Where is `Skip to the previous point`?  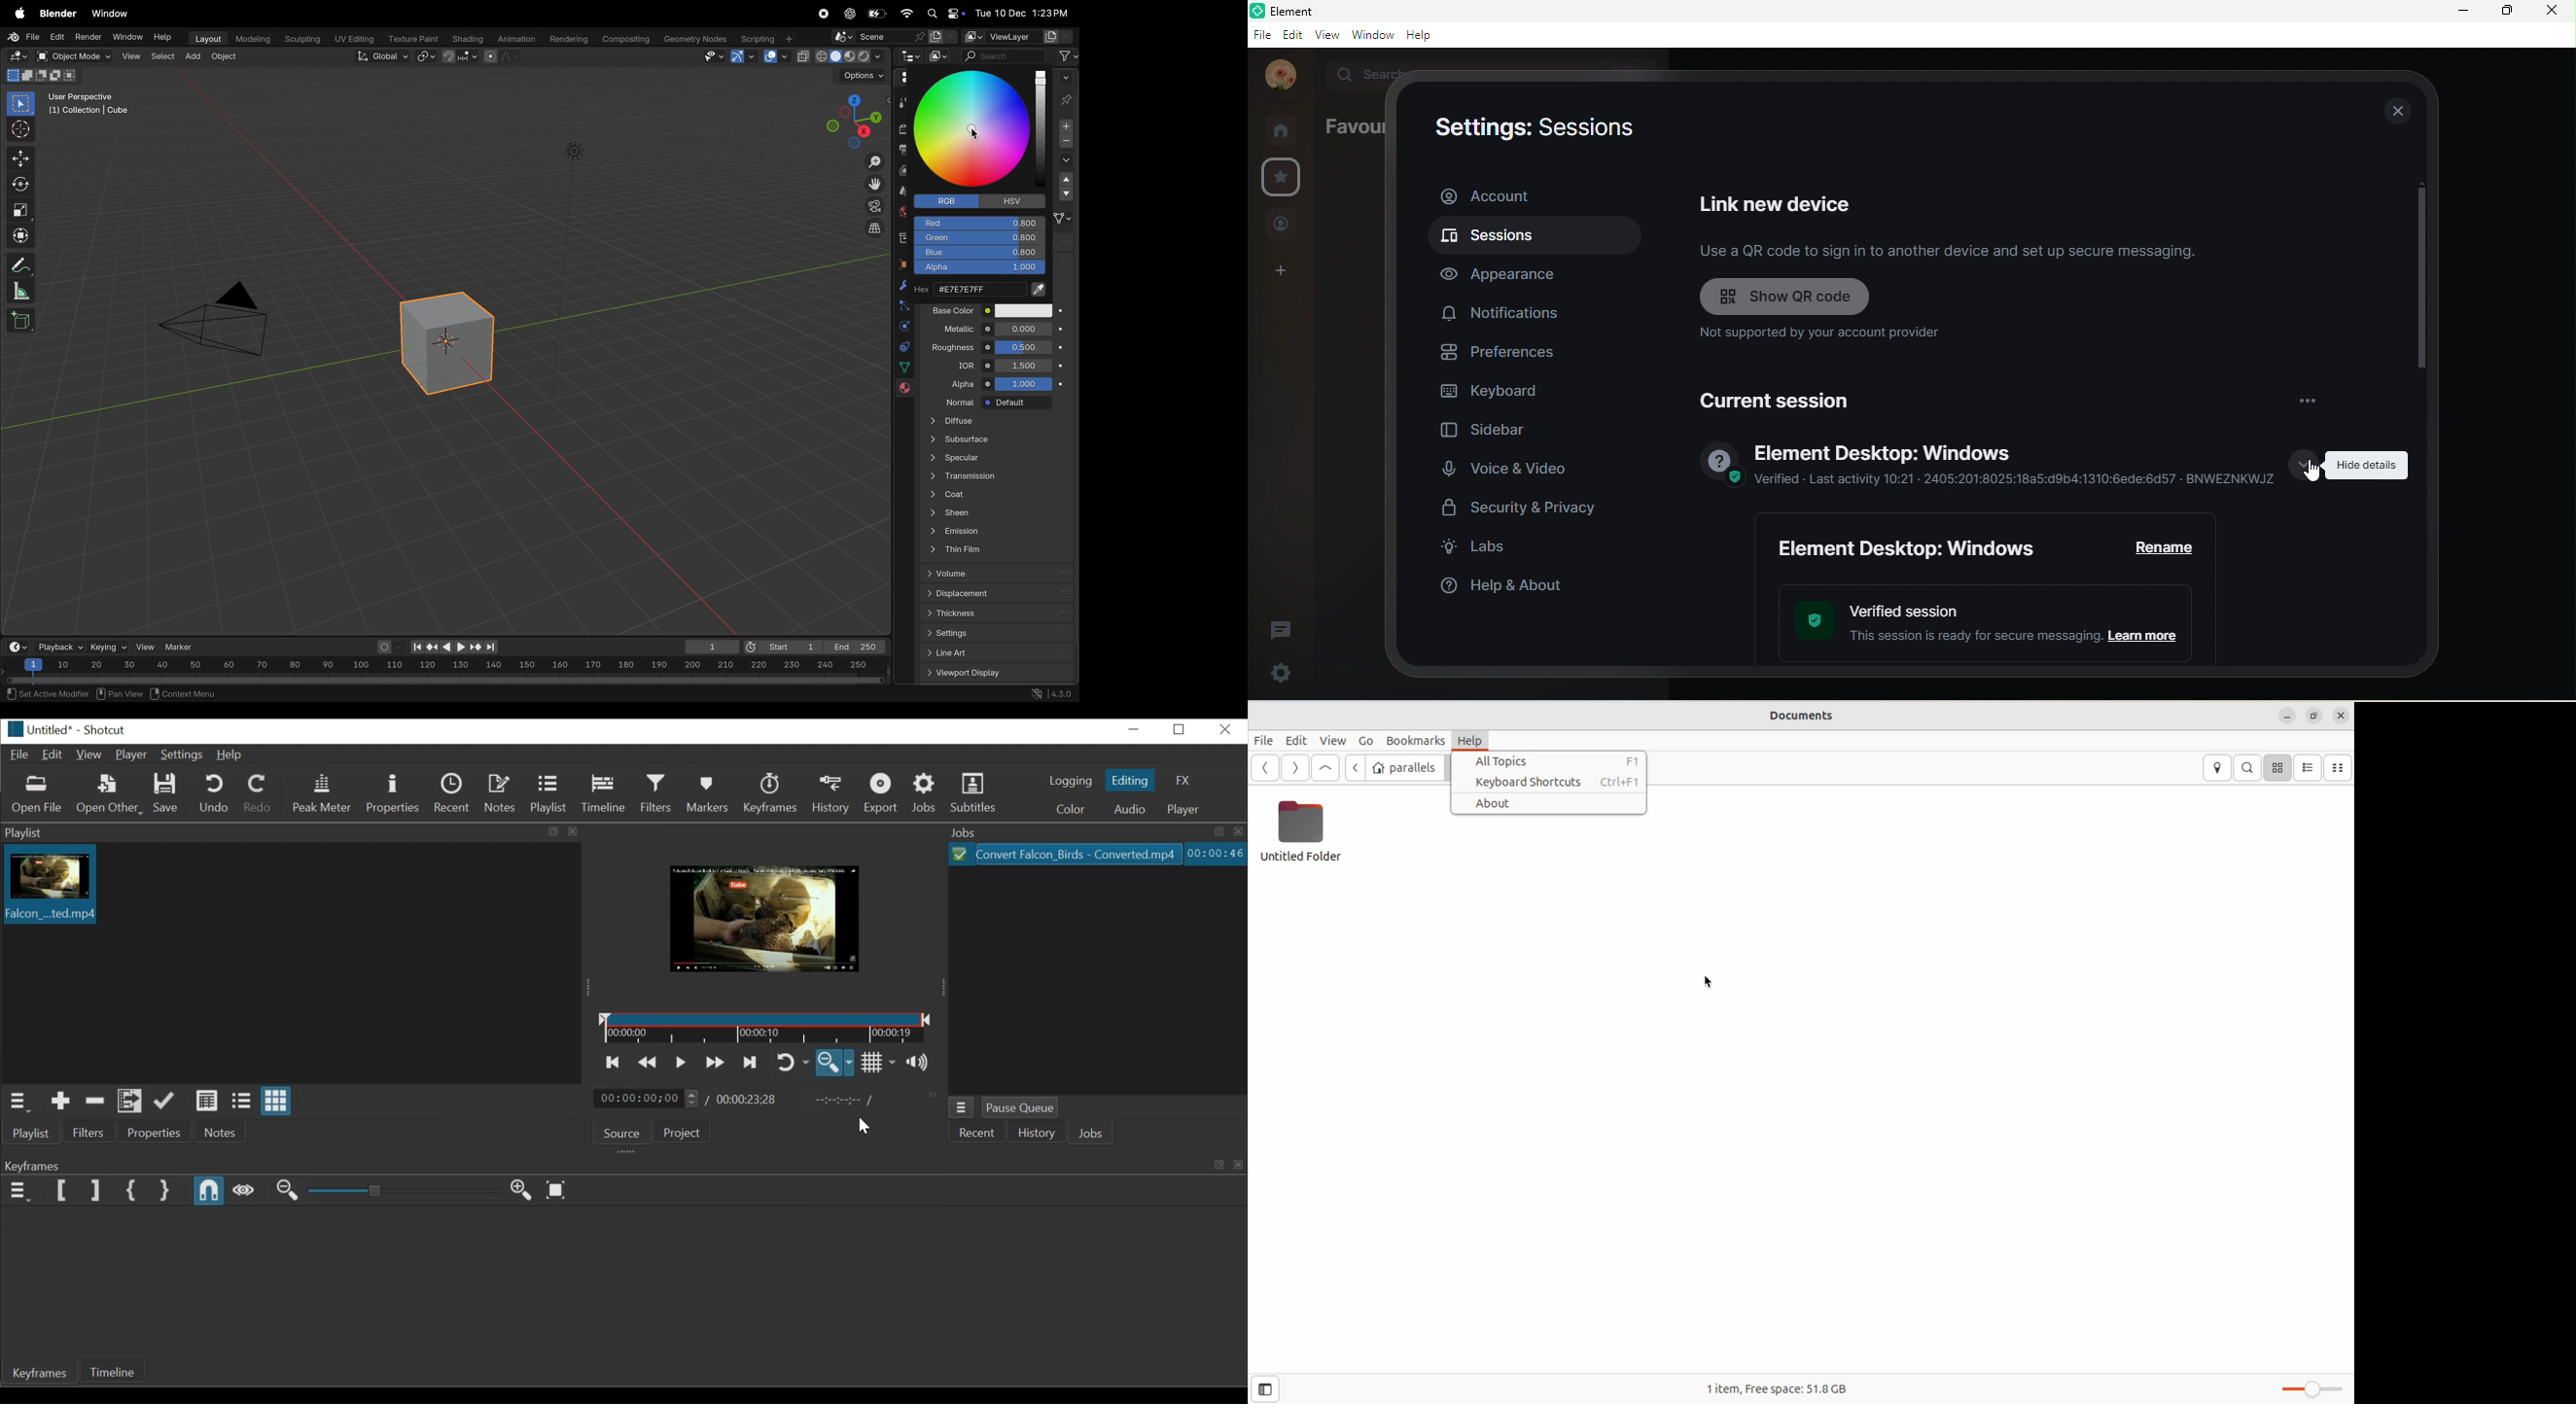 Skip to the previous point is located at coordinates (609, 1062).